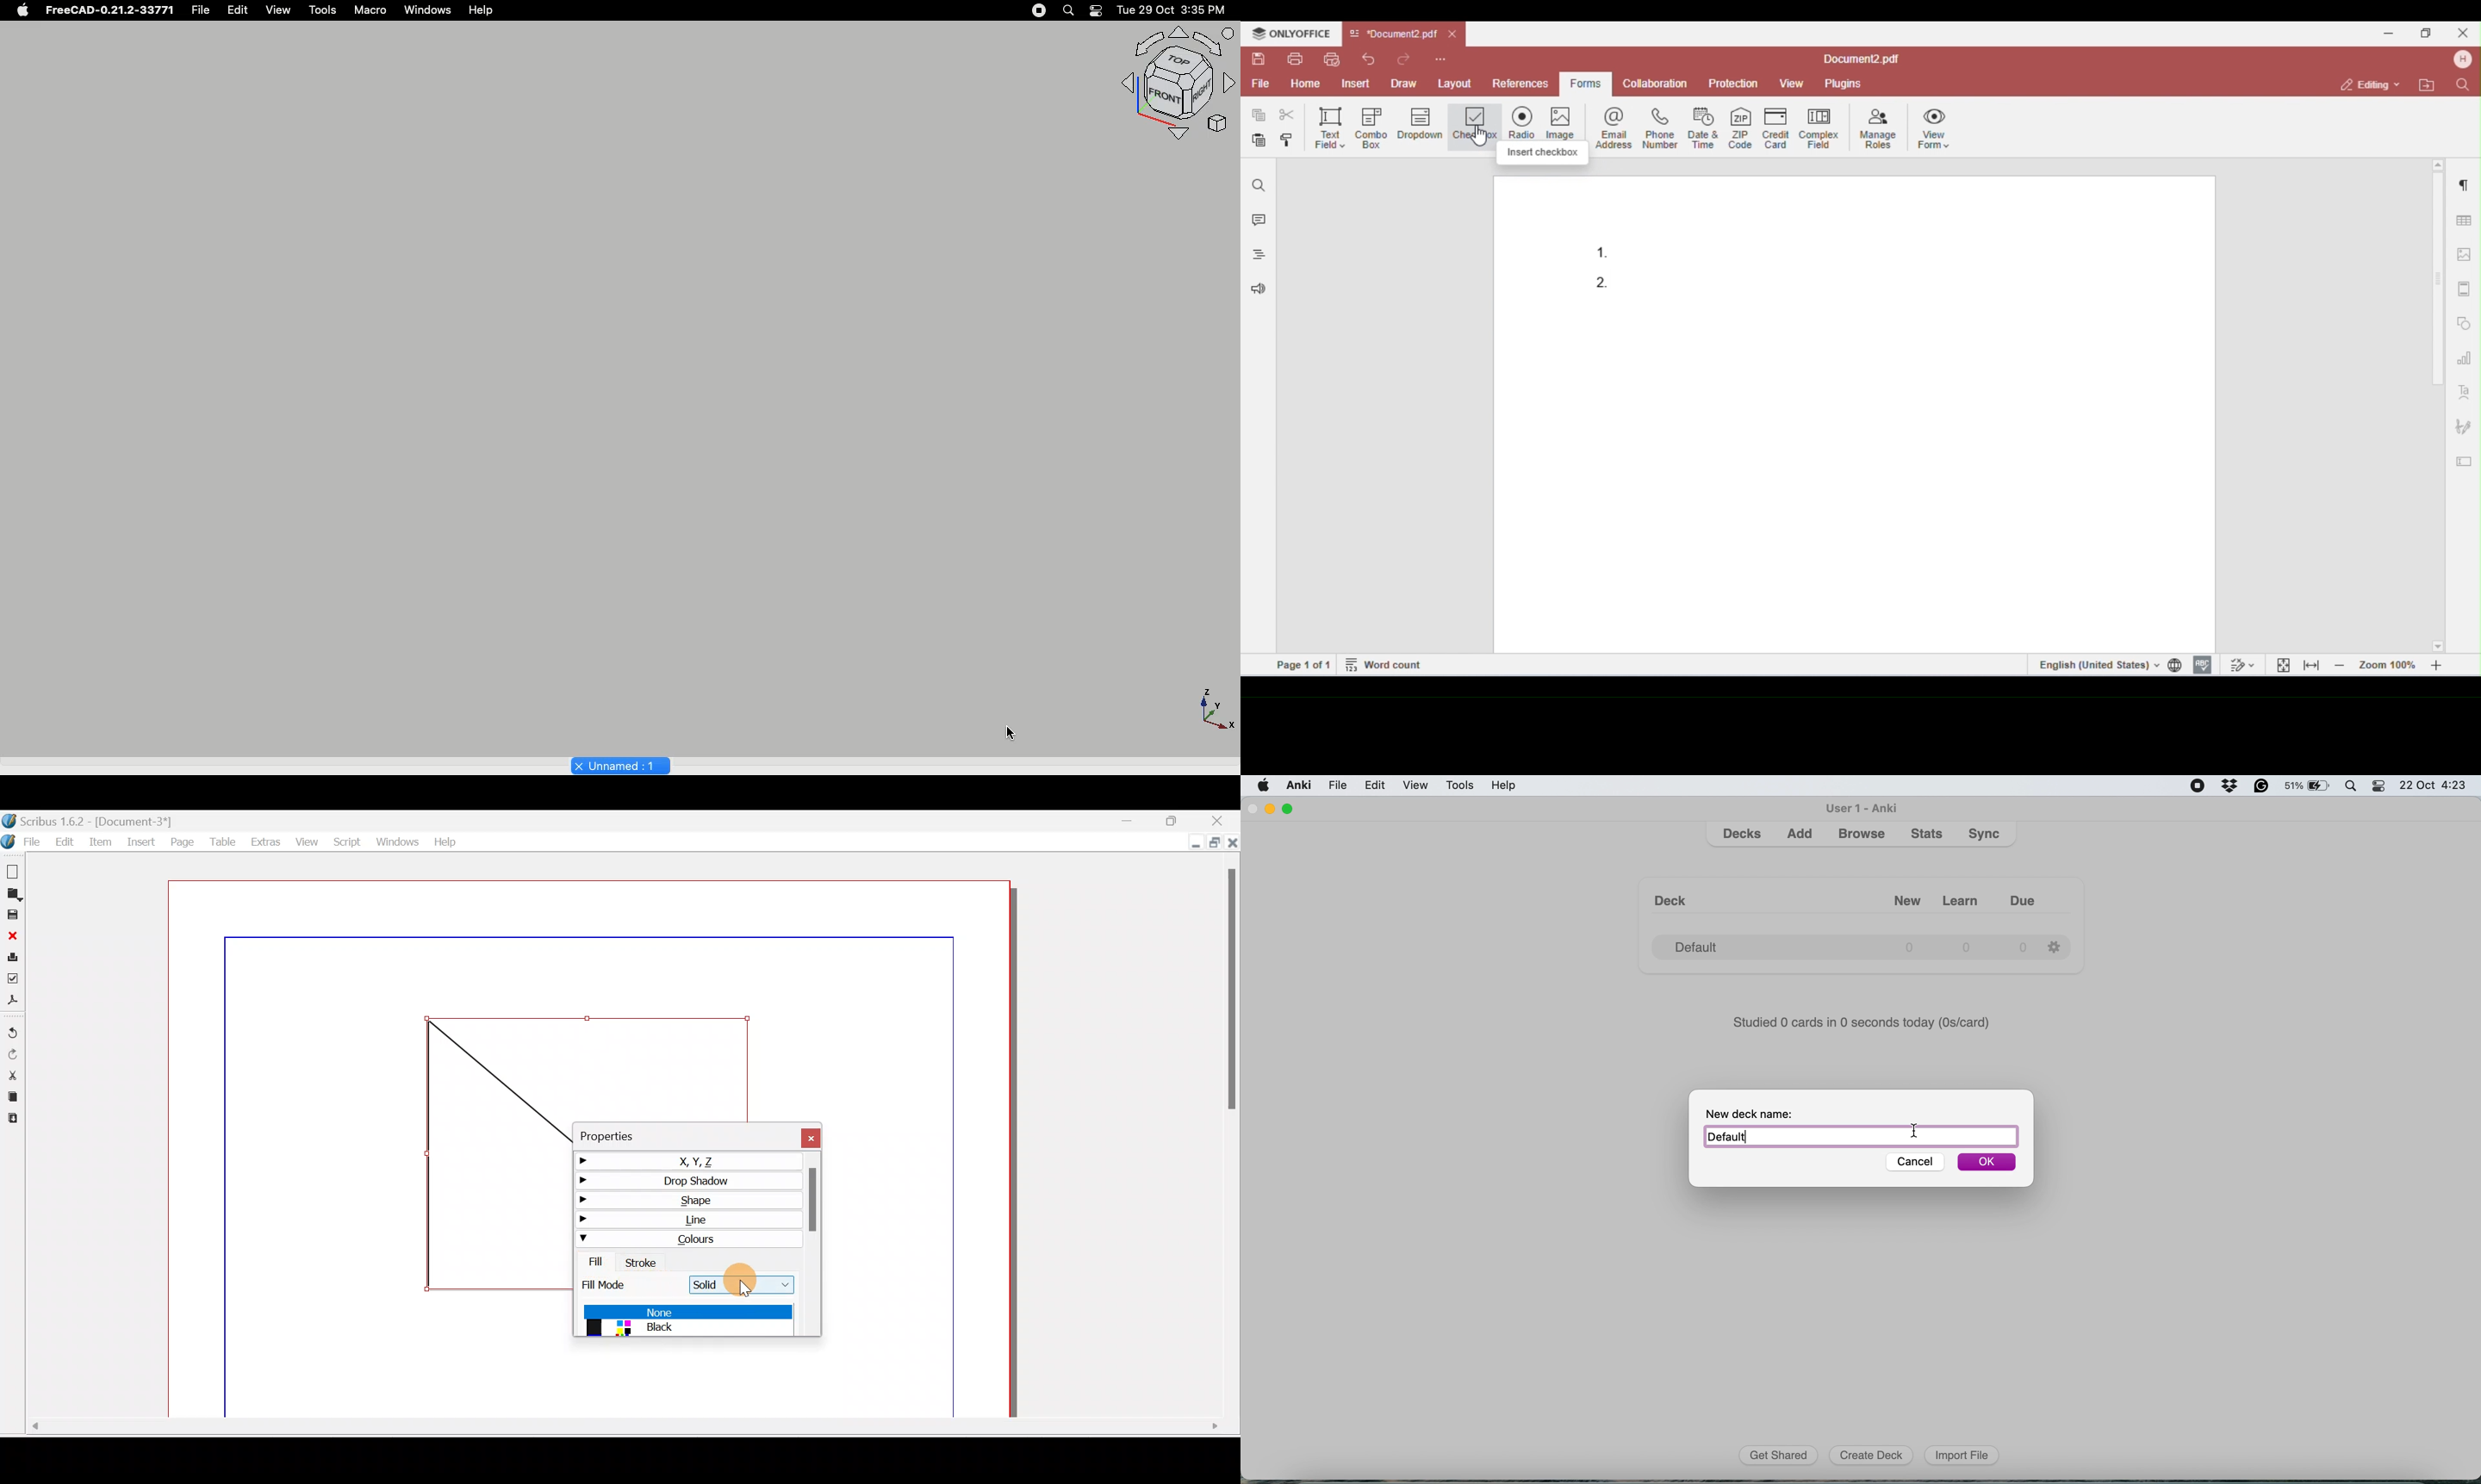  What do you see at coordinates (16, 1119) in the screenshot?
I see `Paste` at bounding box center [16, 1119].